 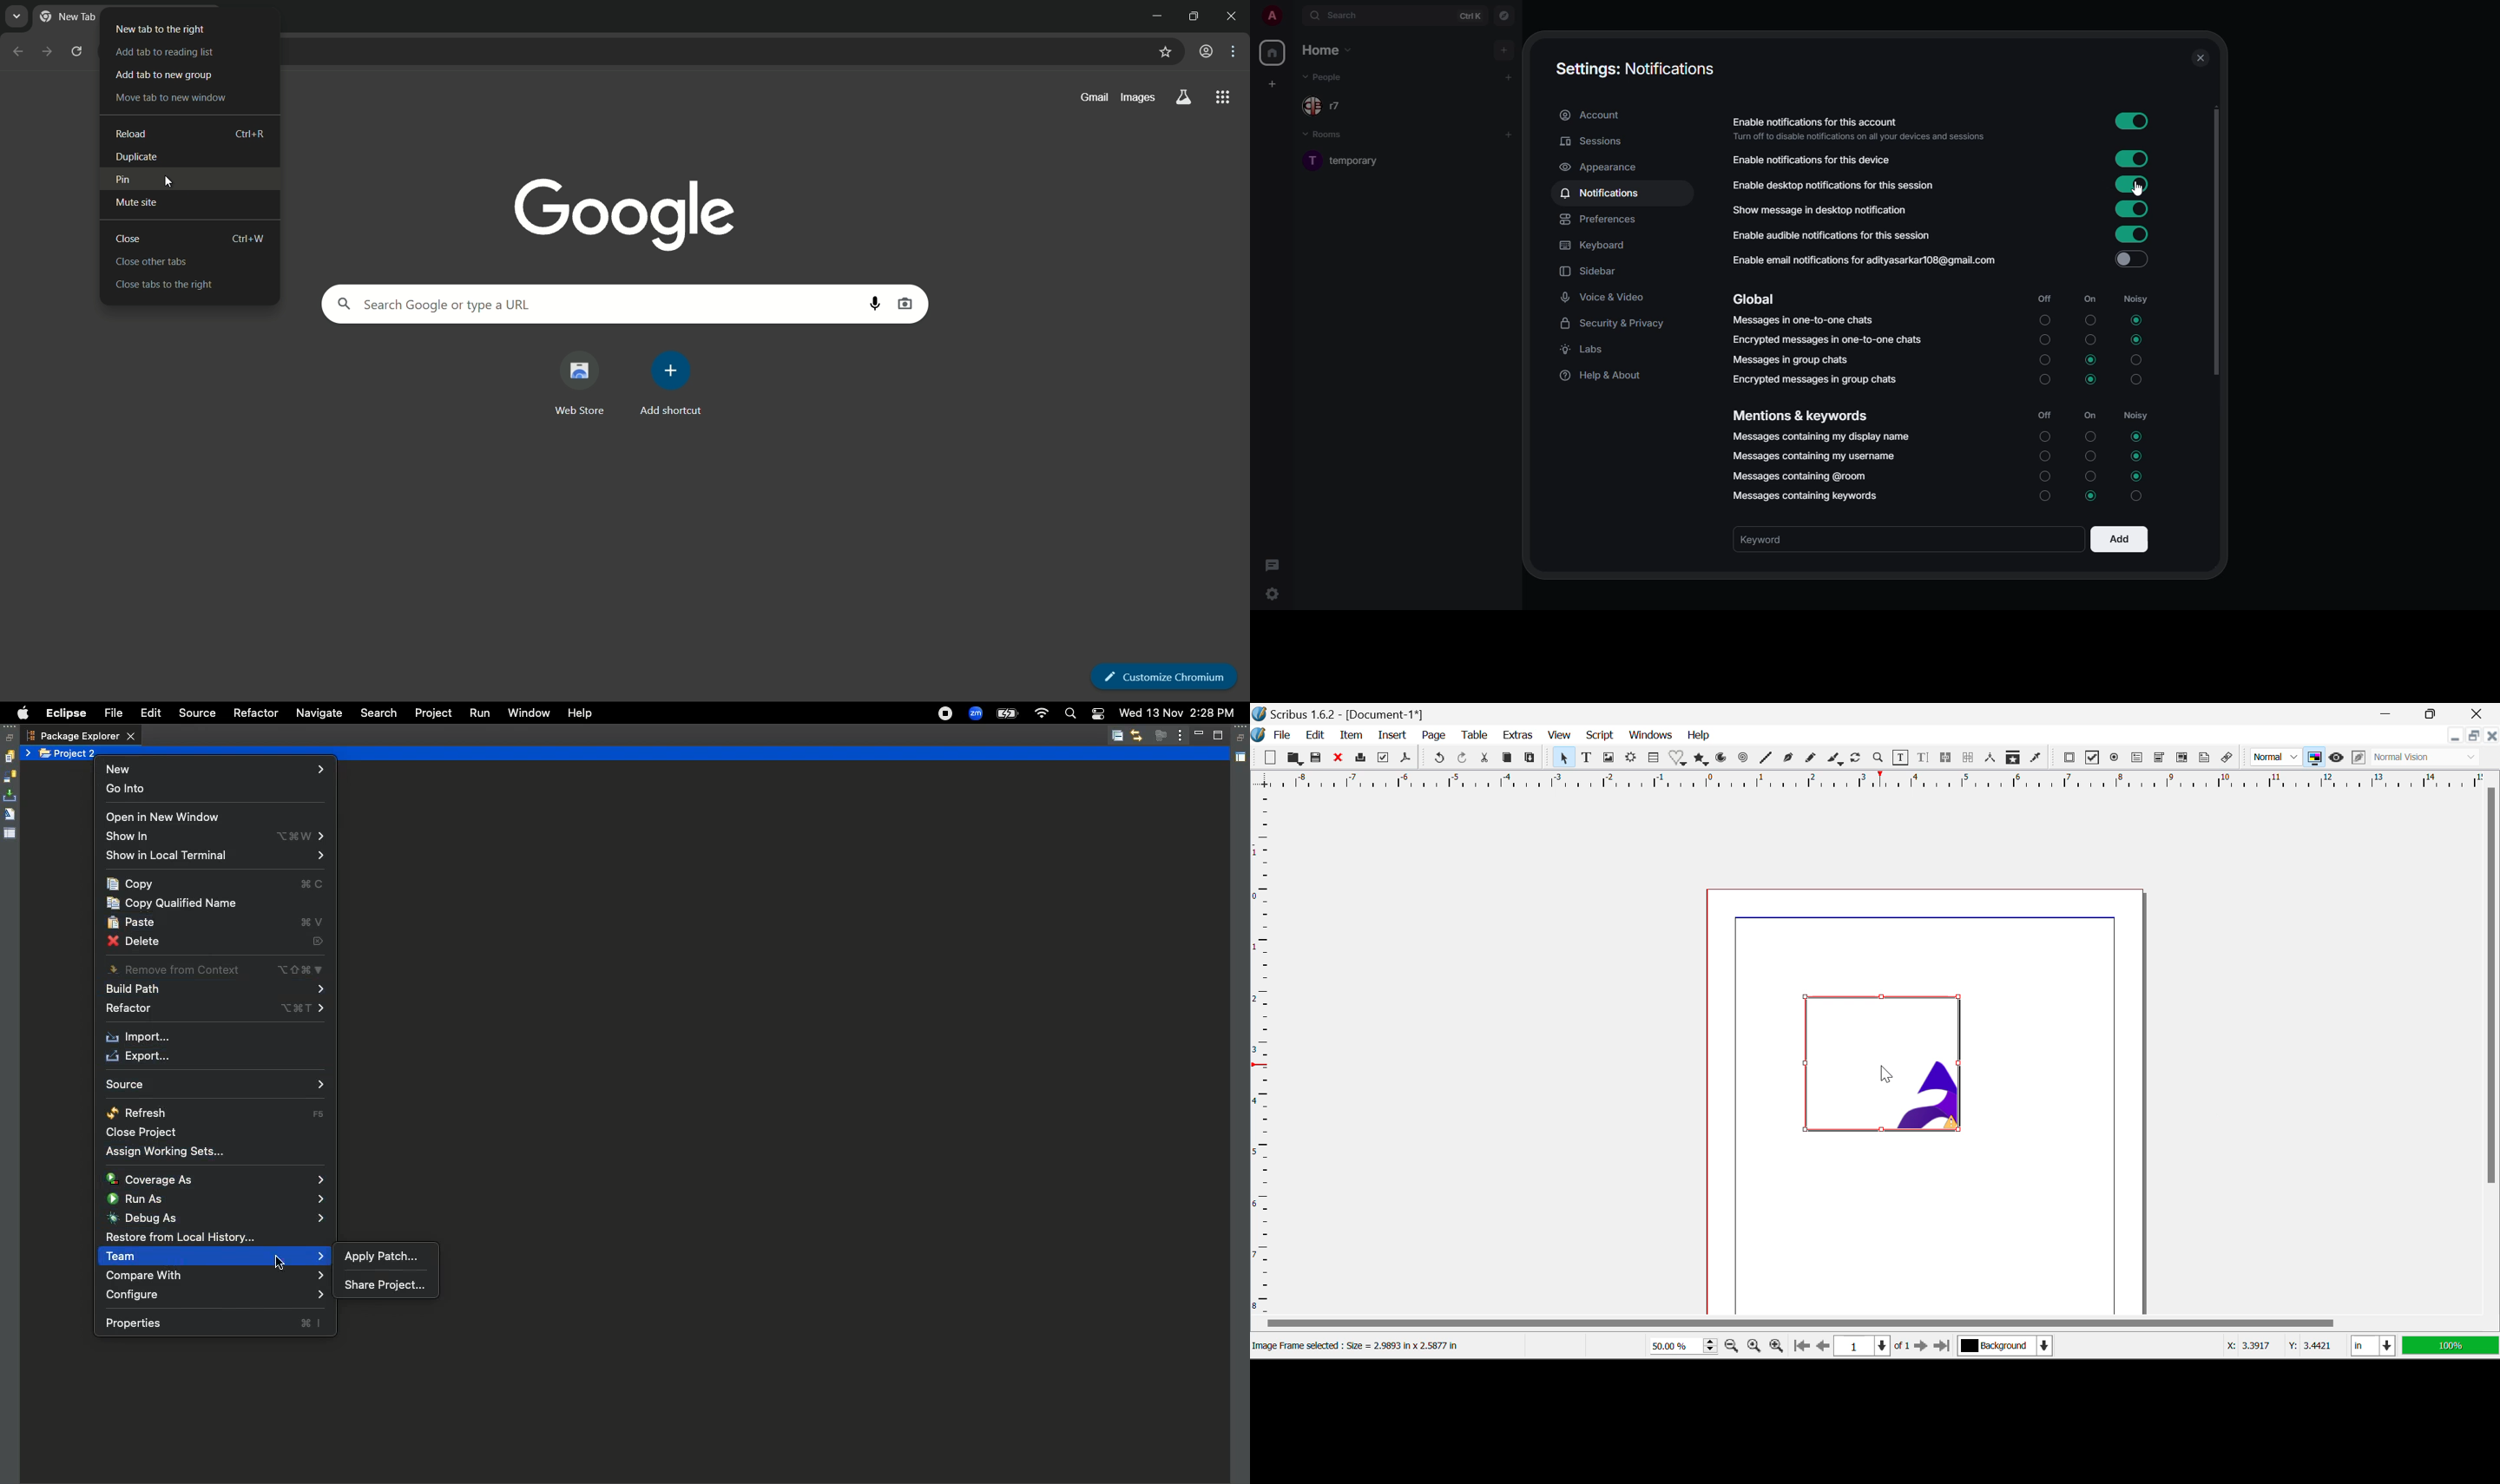 I want to click on add, so click(x=2119, y=539).